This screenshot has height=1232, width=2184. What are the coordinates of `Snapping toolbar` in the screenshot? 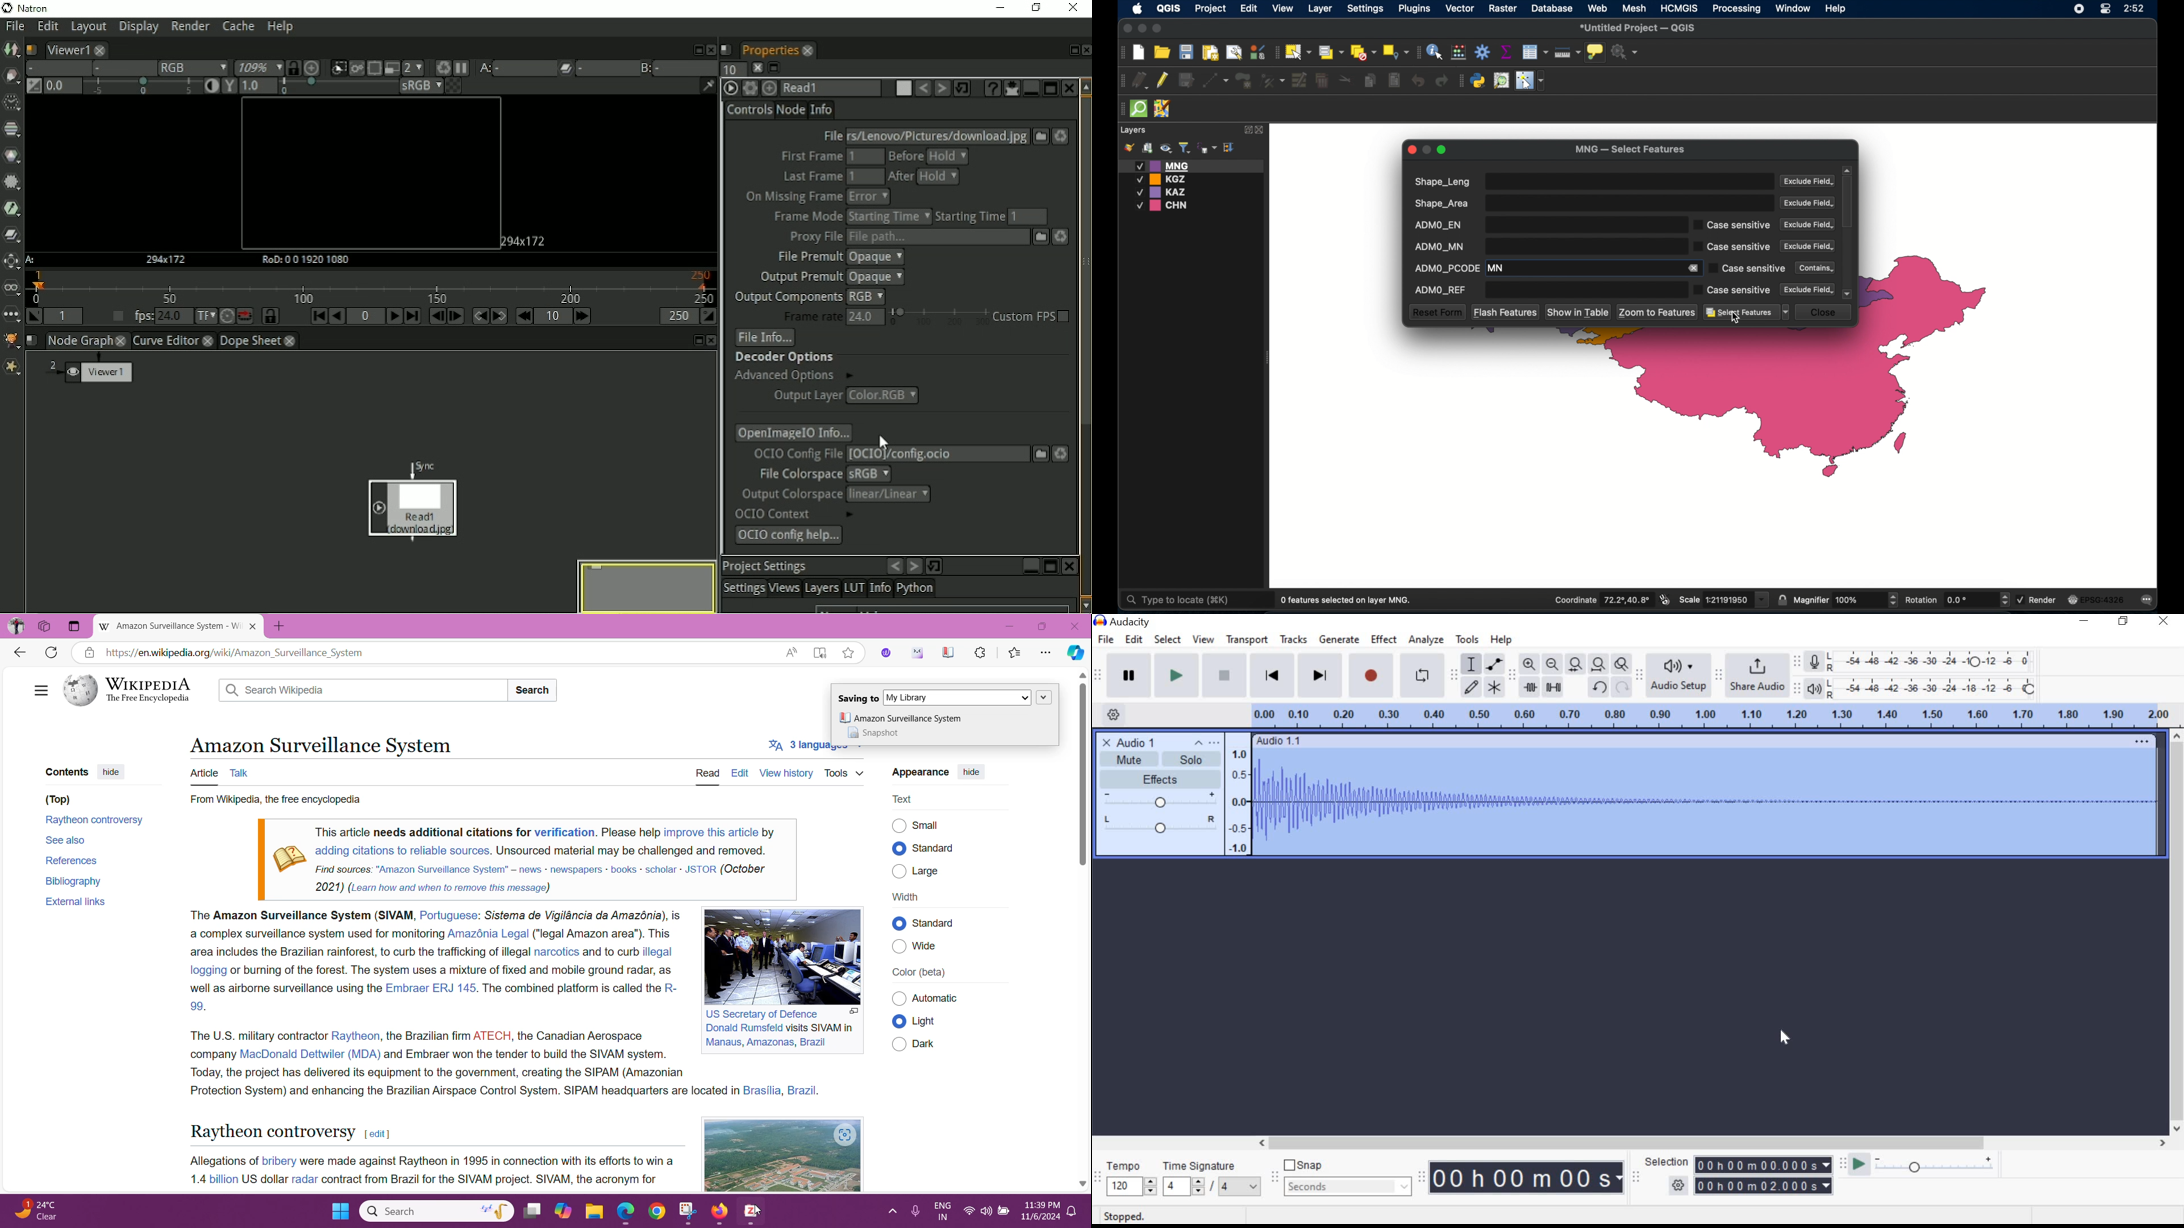 It's located at (1277, 1179).